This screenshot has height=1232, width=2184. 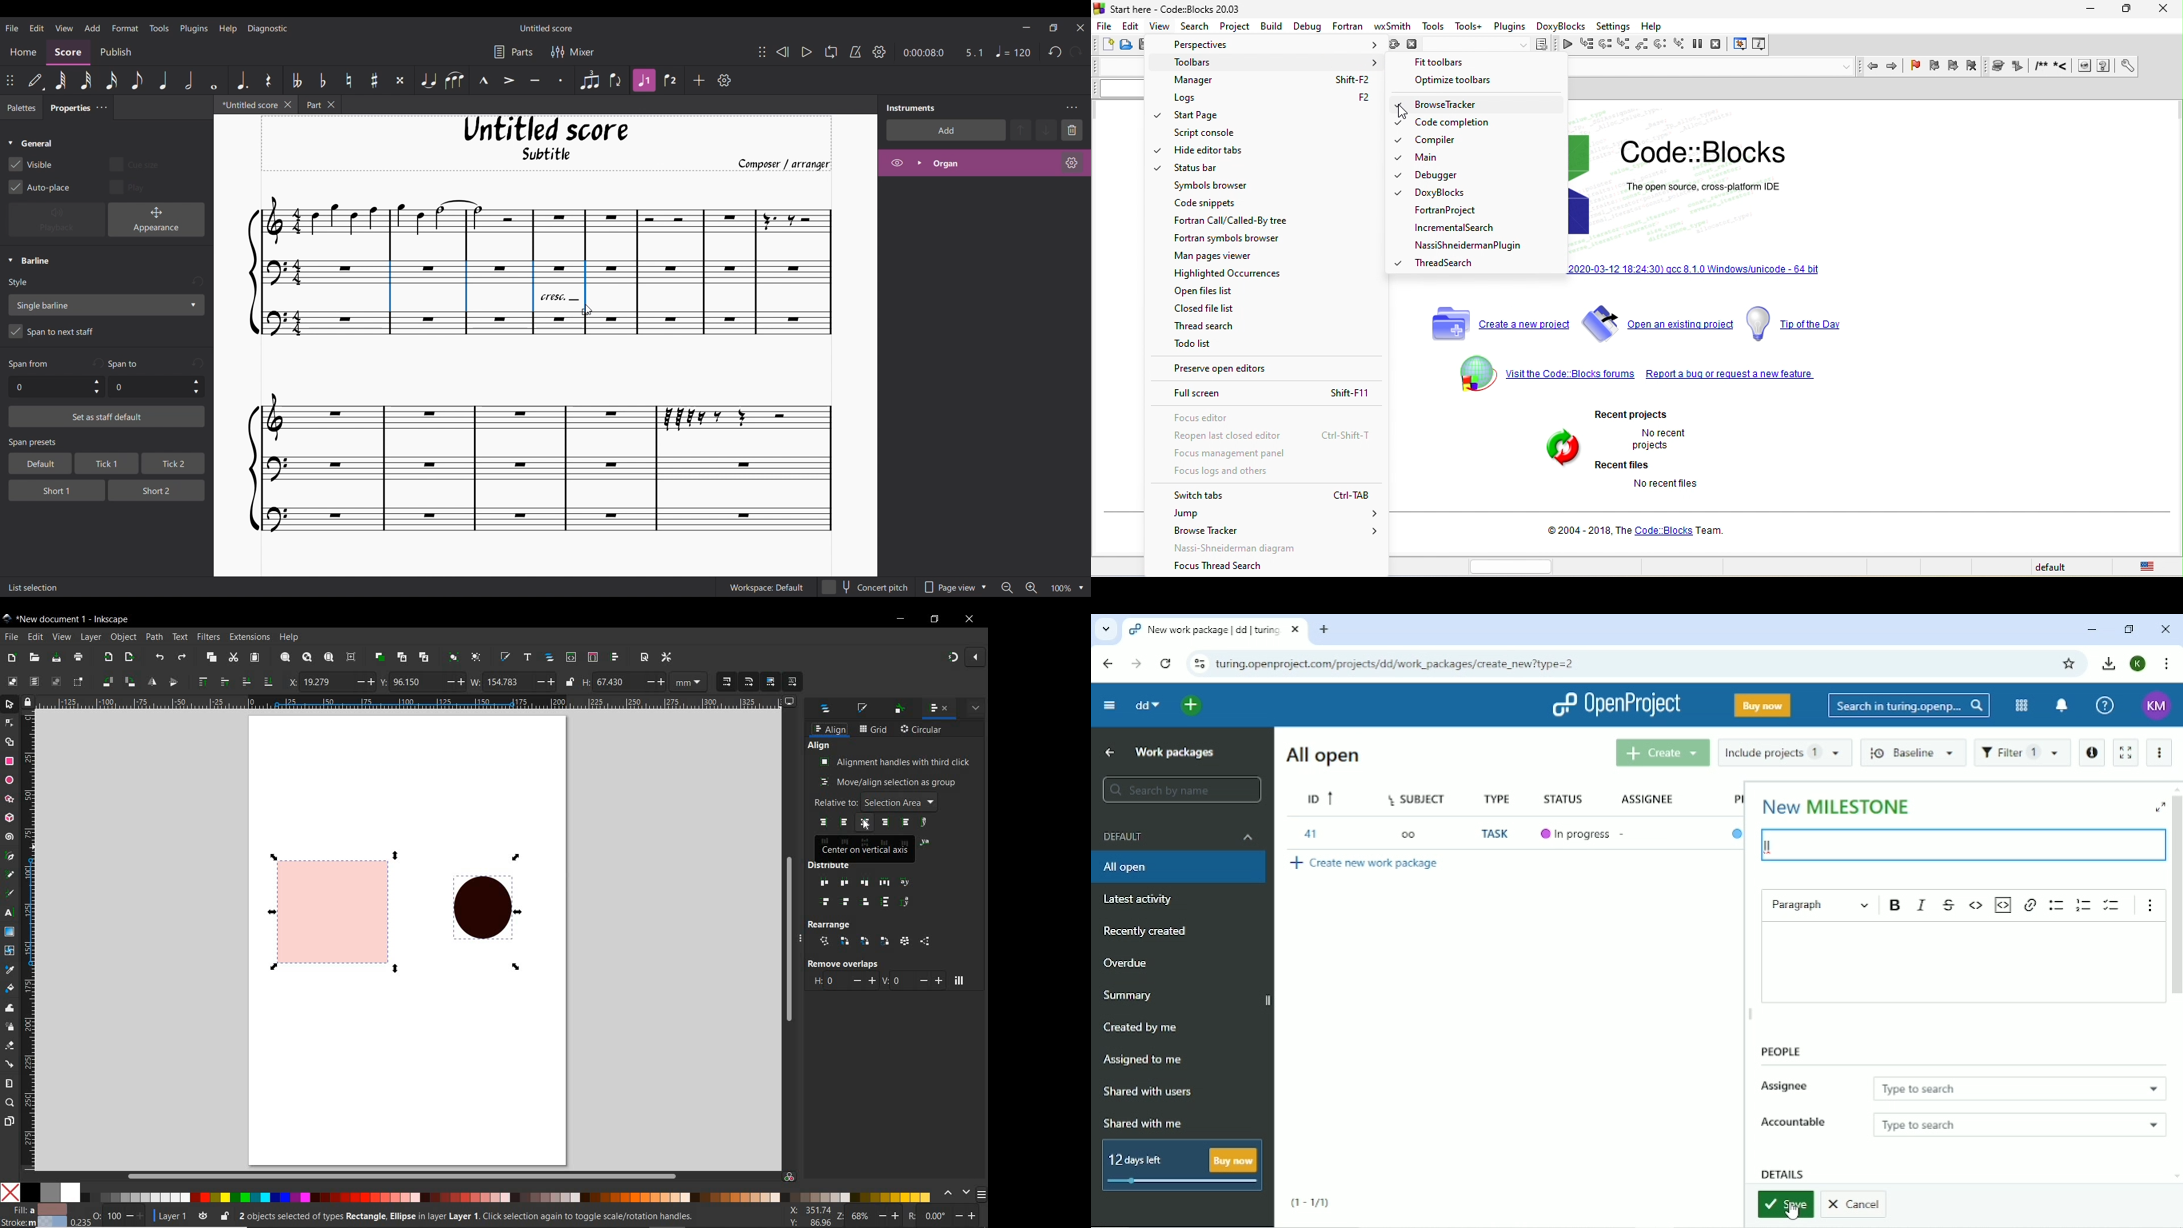 I want to click on Highlighted due to current selection, so click(x=586, y=288).